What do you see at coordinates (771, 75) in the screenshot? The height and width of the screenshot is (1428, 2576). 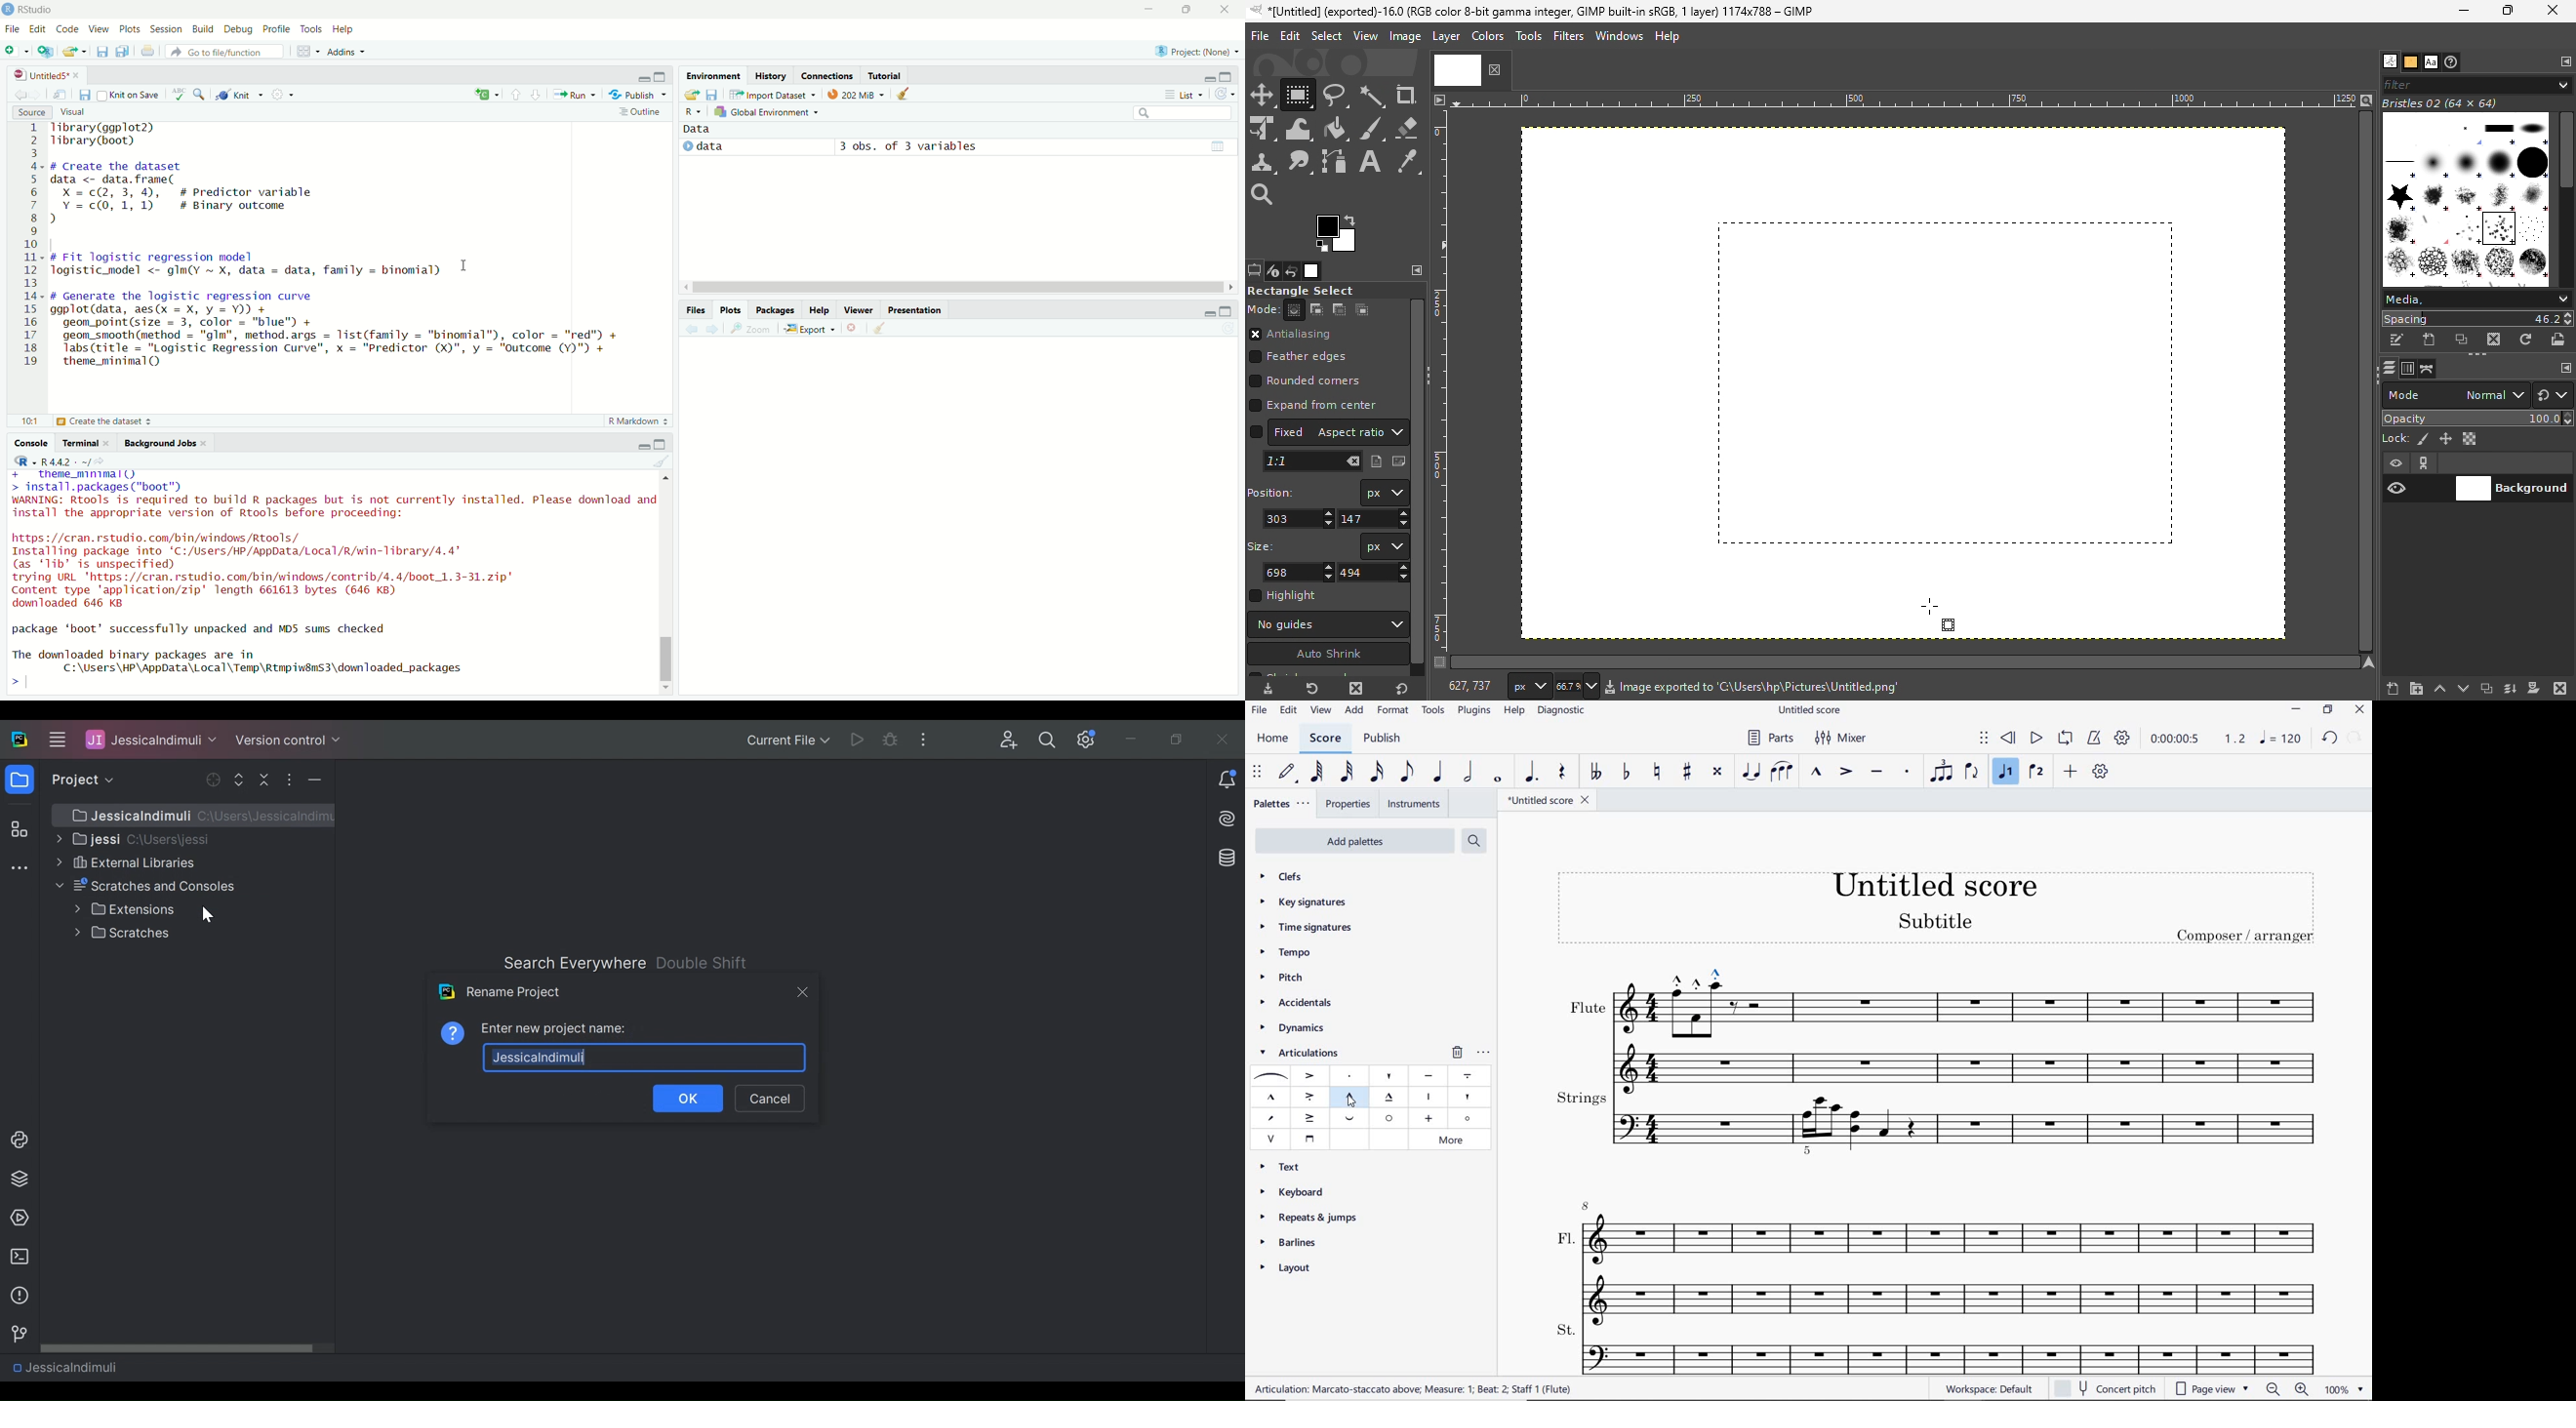 I see `History` at bounding box center [771, 75].